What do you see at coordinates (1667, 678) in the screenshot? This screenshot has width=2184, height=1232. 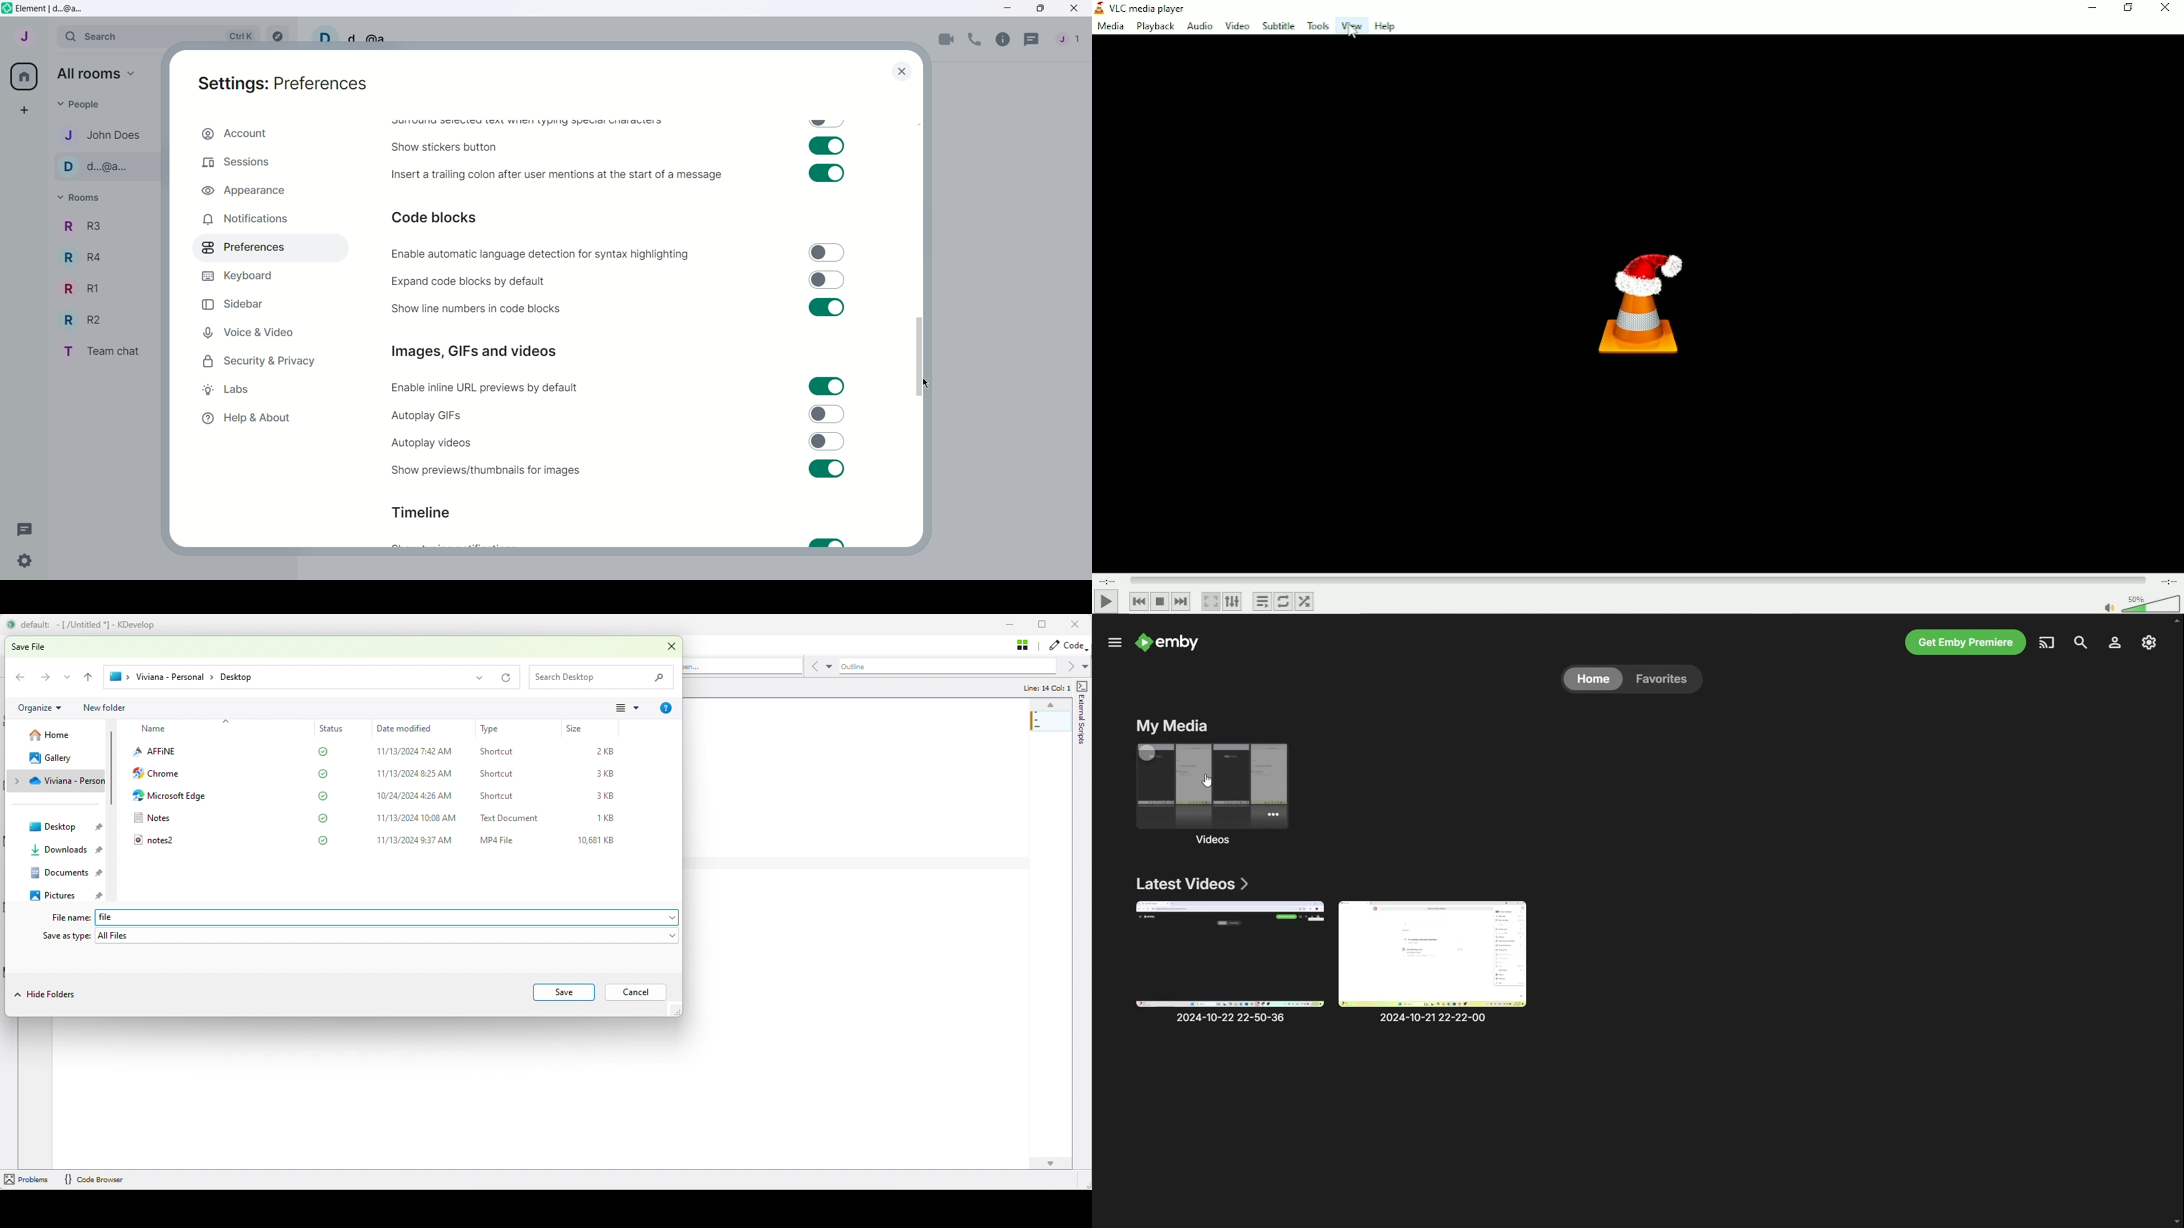 I see `favorites` at bounding box center [1667, 678].